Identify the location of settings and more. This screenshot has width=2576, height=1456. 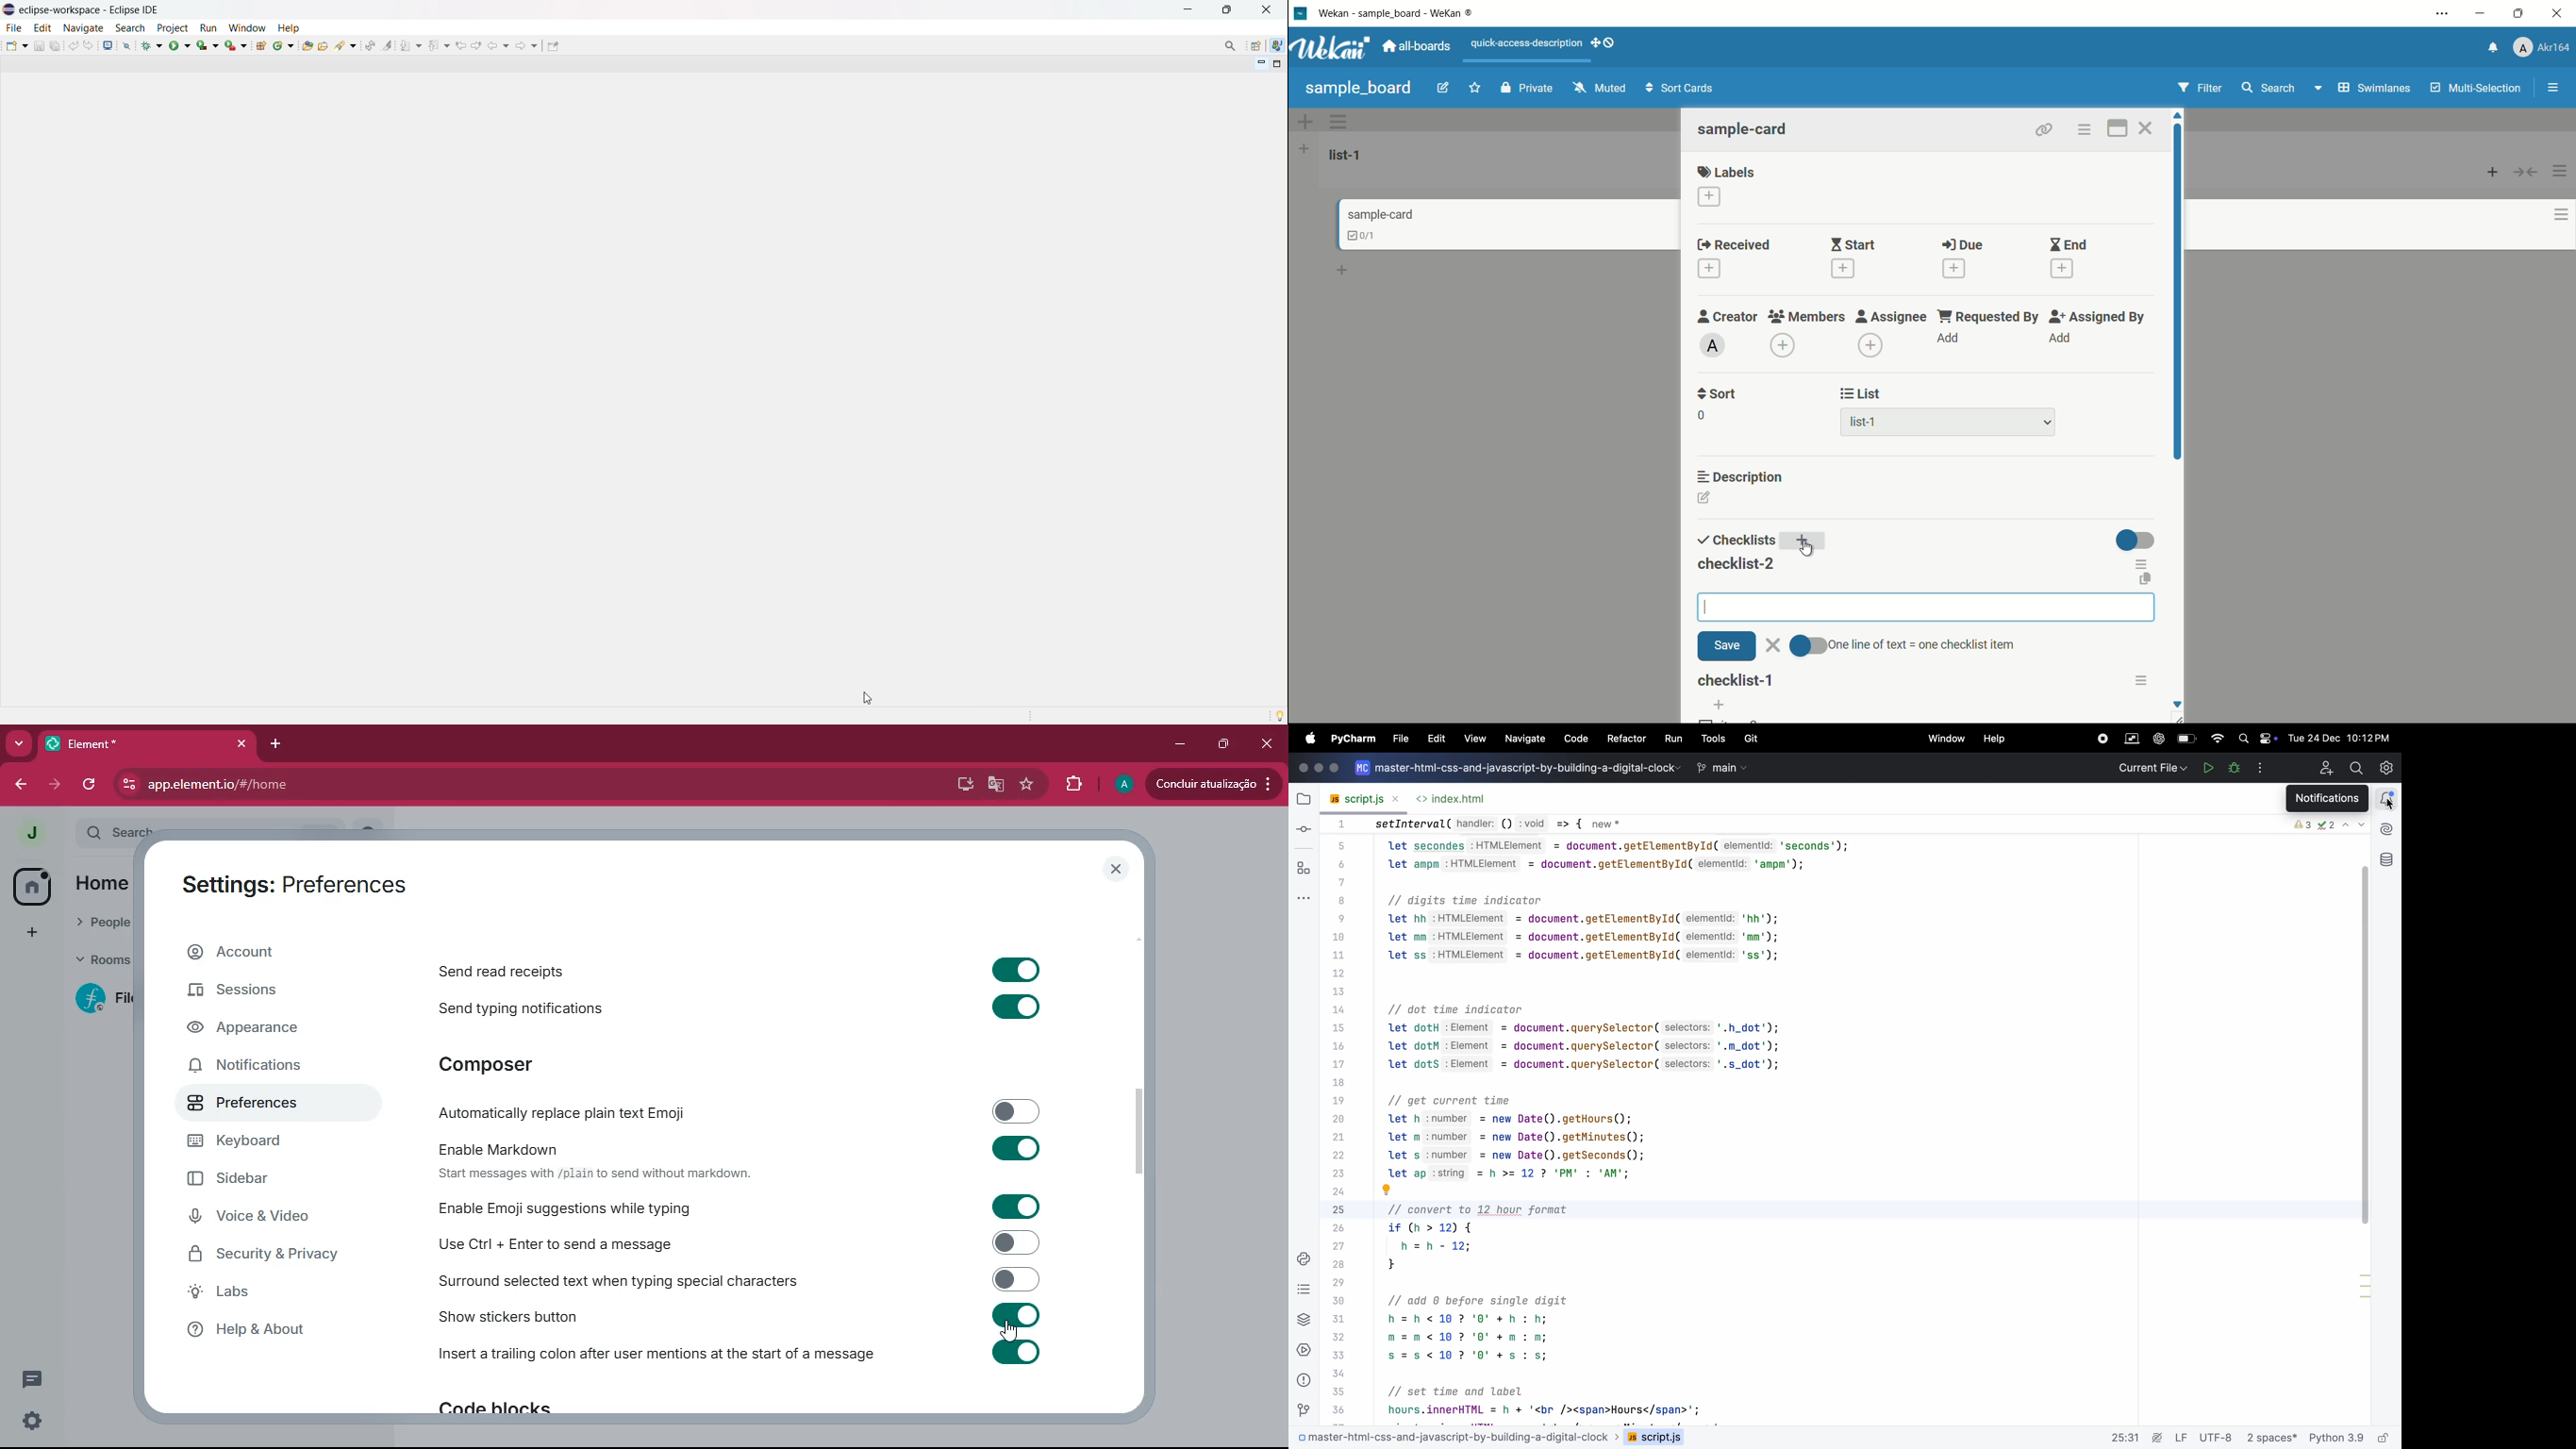
(2444, 15).